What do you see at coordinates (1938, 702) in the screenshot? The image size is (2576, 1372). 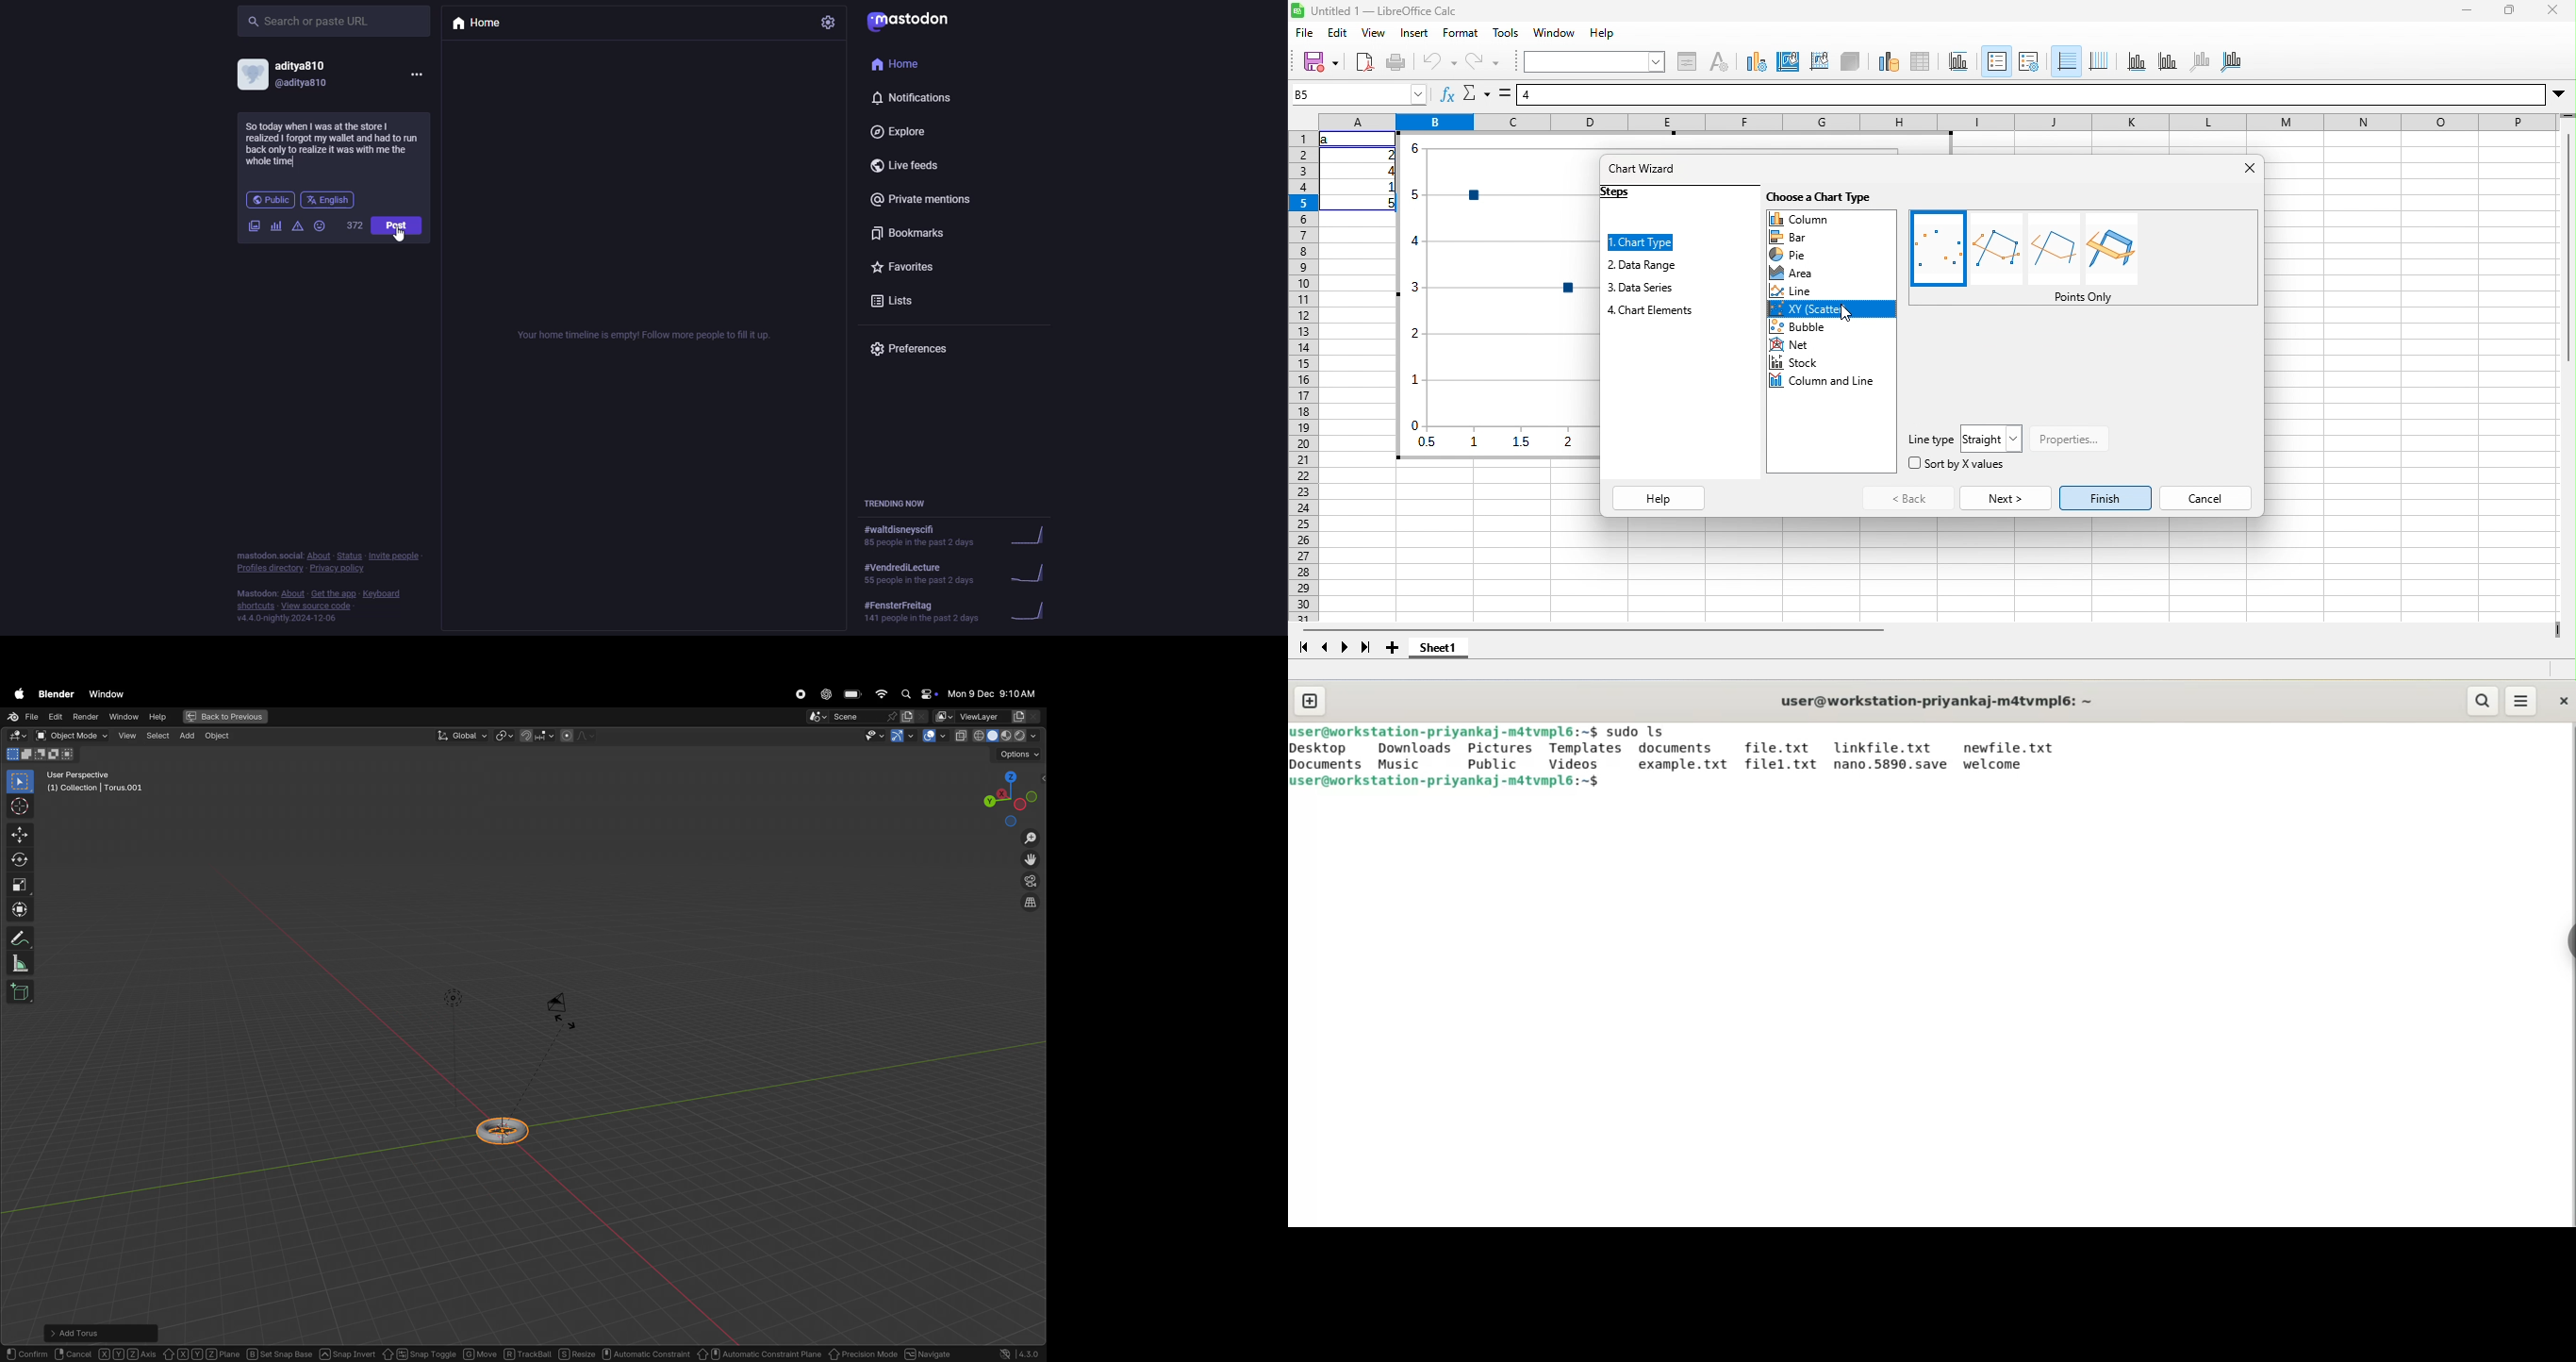 I see `title` at bounding box center [1938, 702].